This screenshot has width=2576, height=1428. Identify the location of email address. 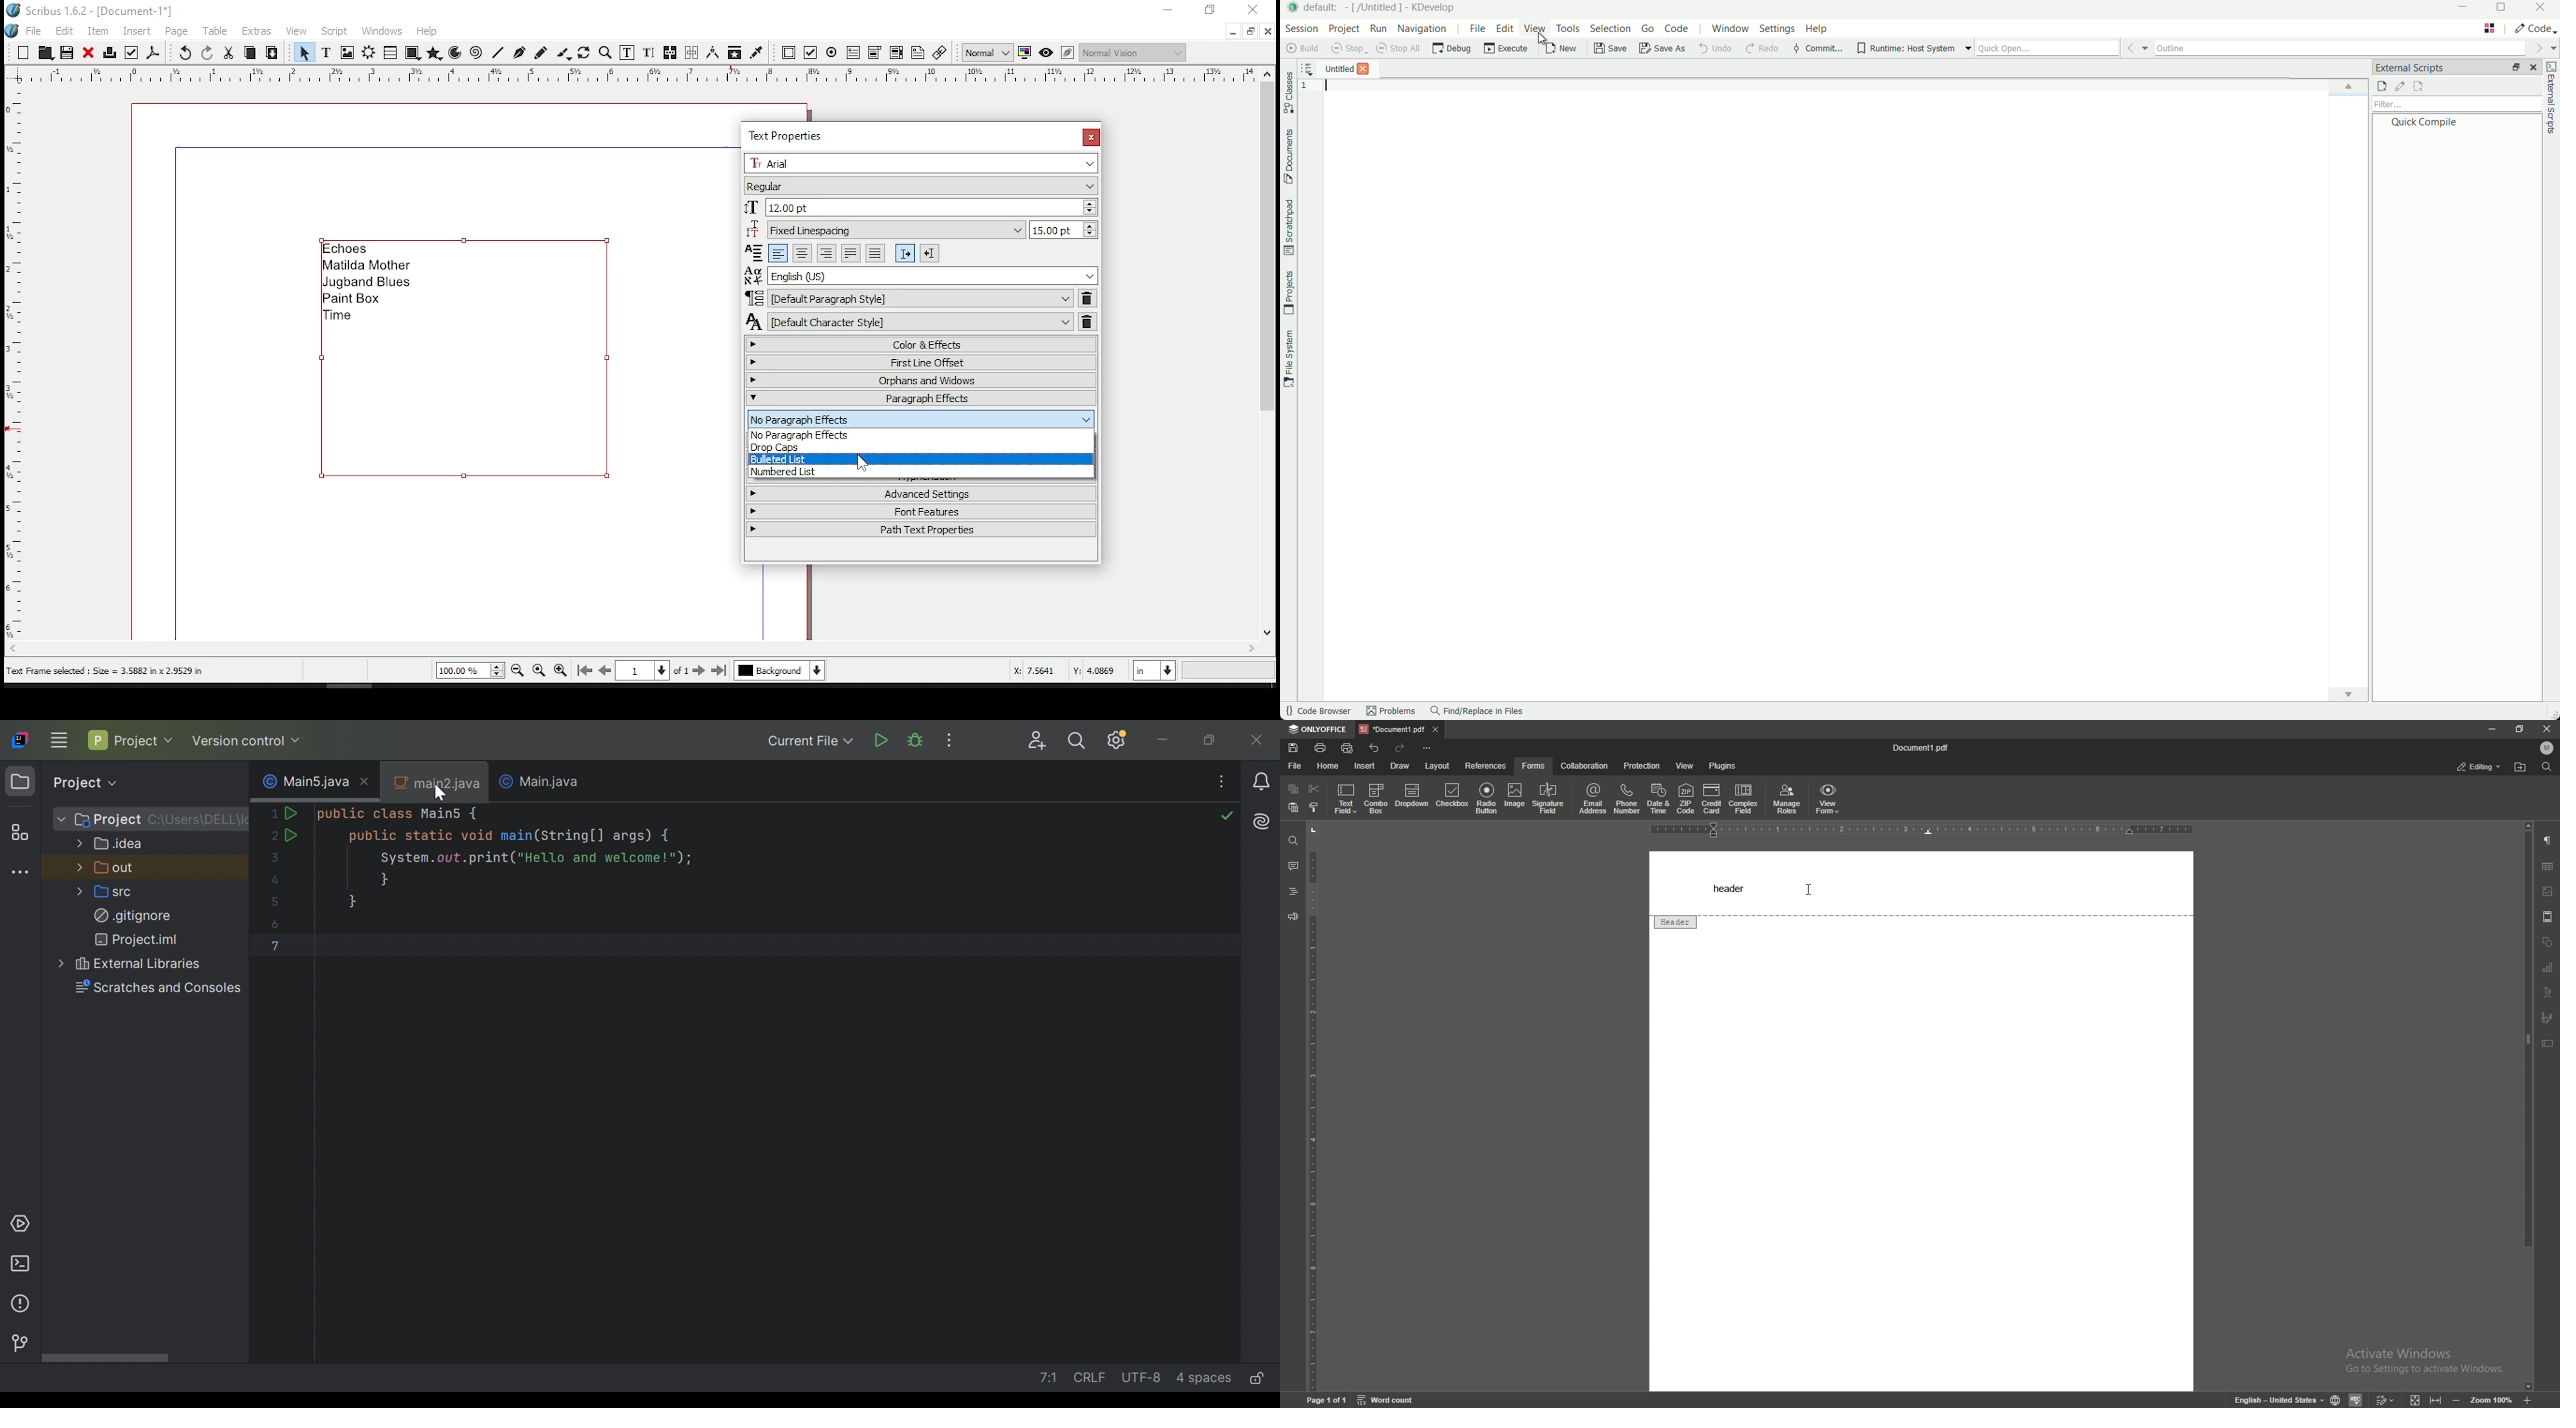
(1593, 799).